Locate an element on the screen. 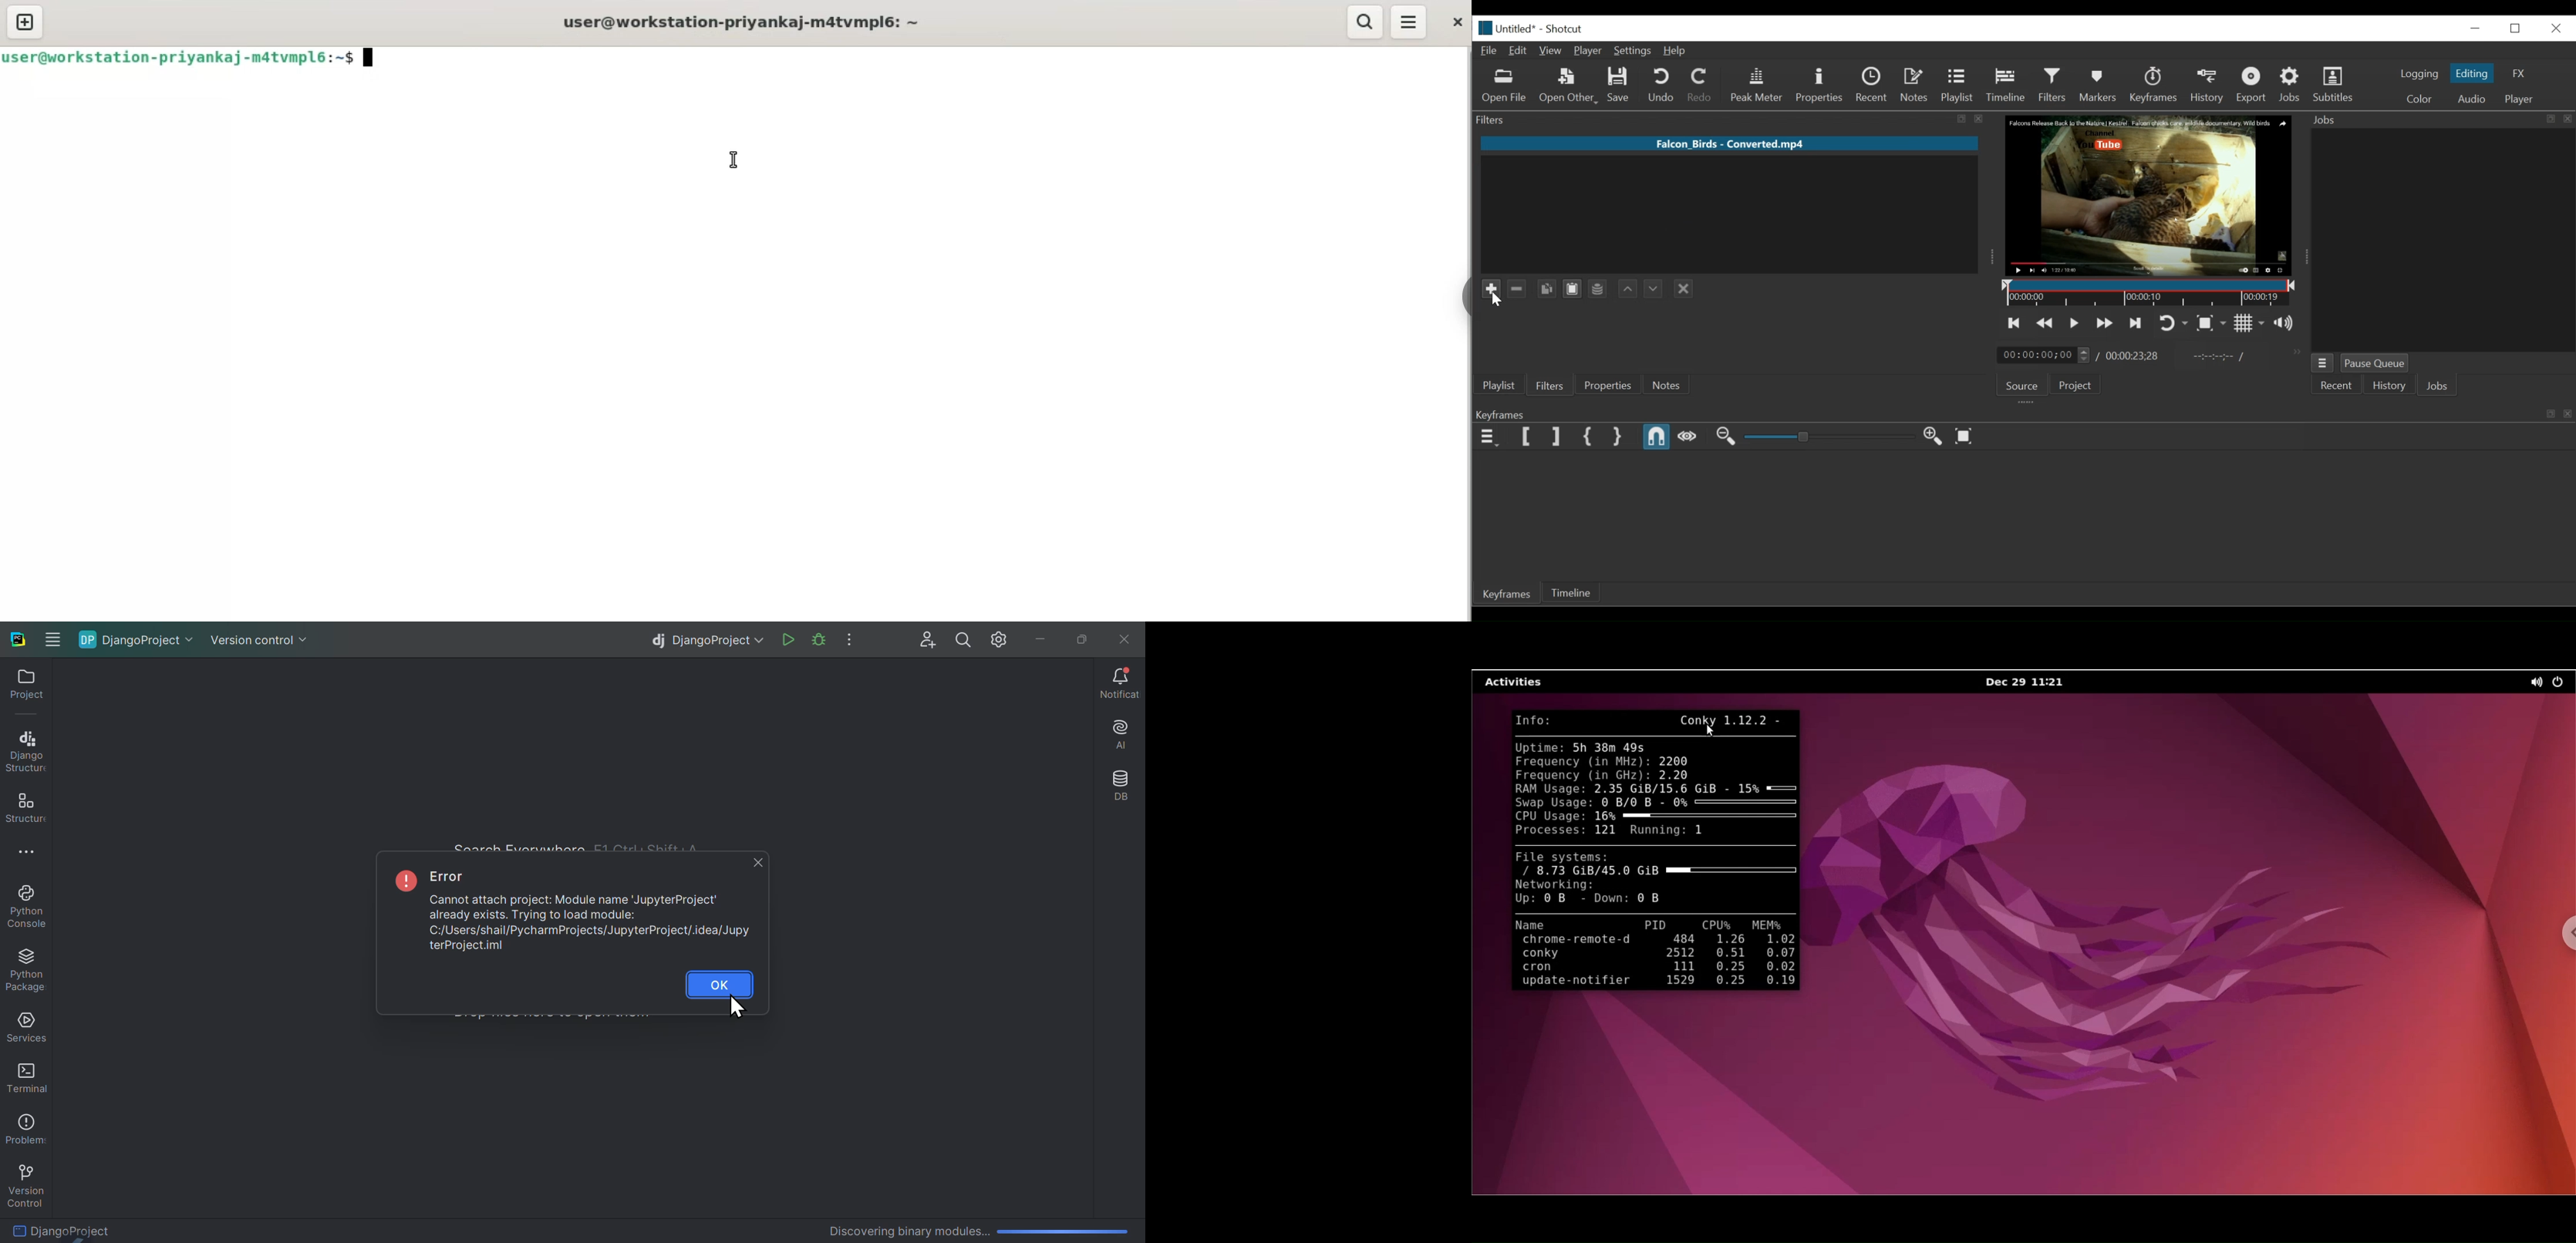  Services is located at coordinates (24, 1028).